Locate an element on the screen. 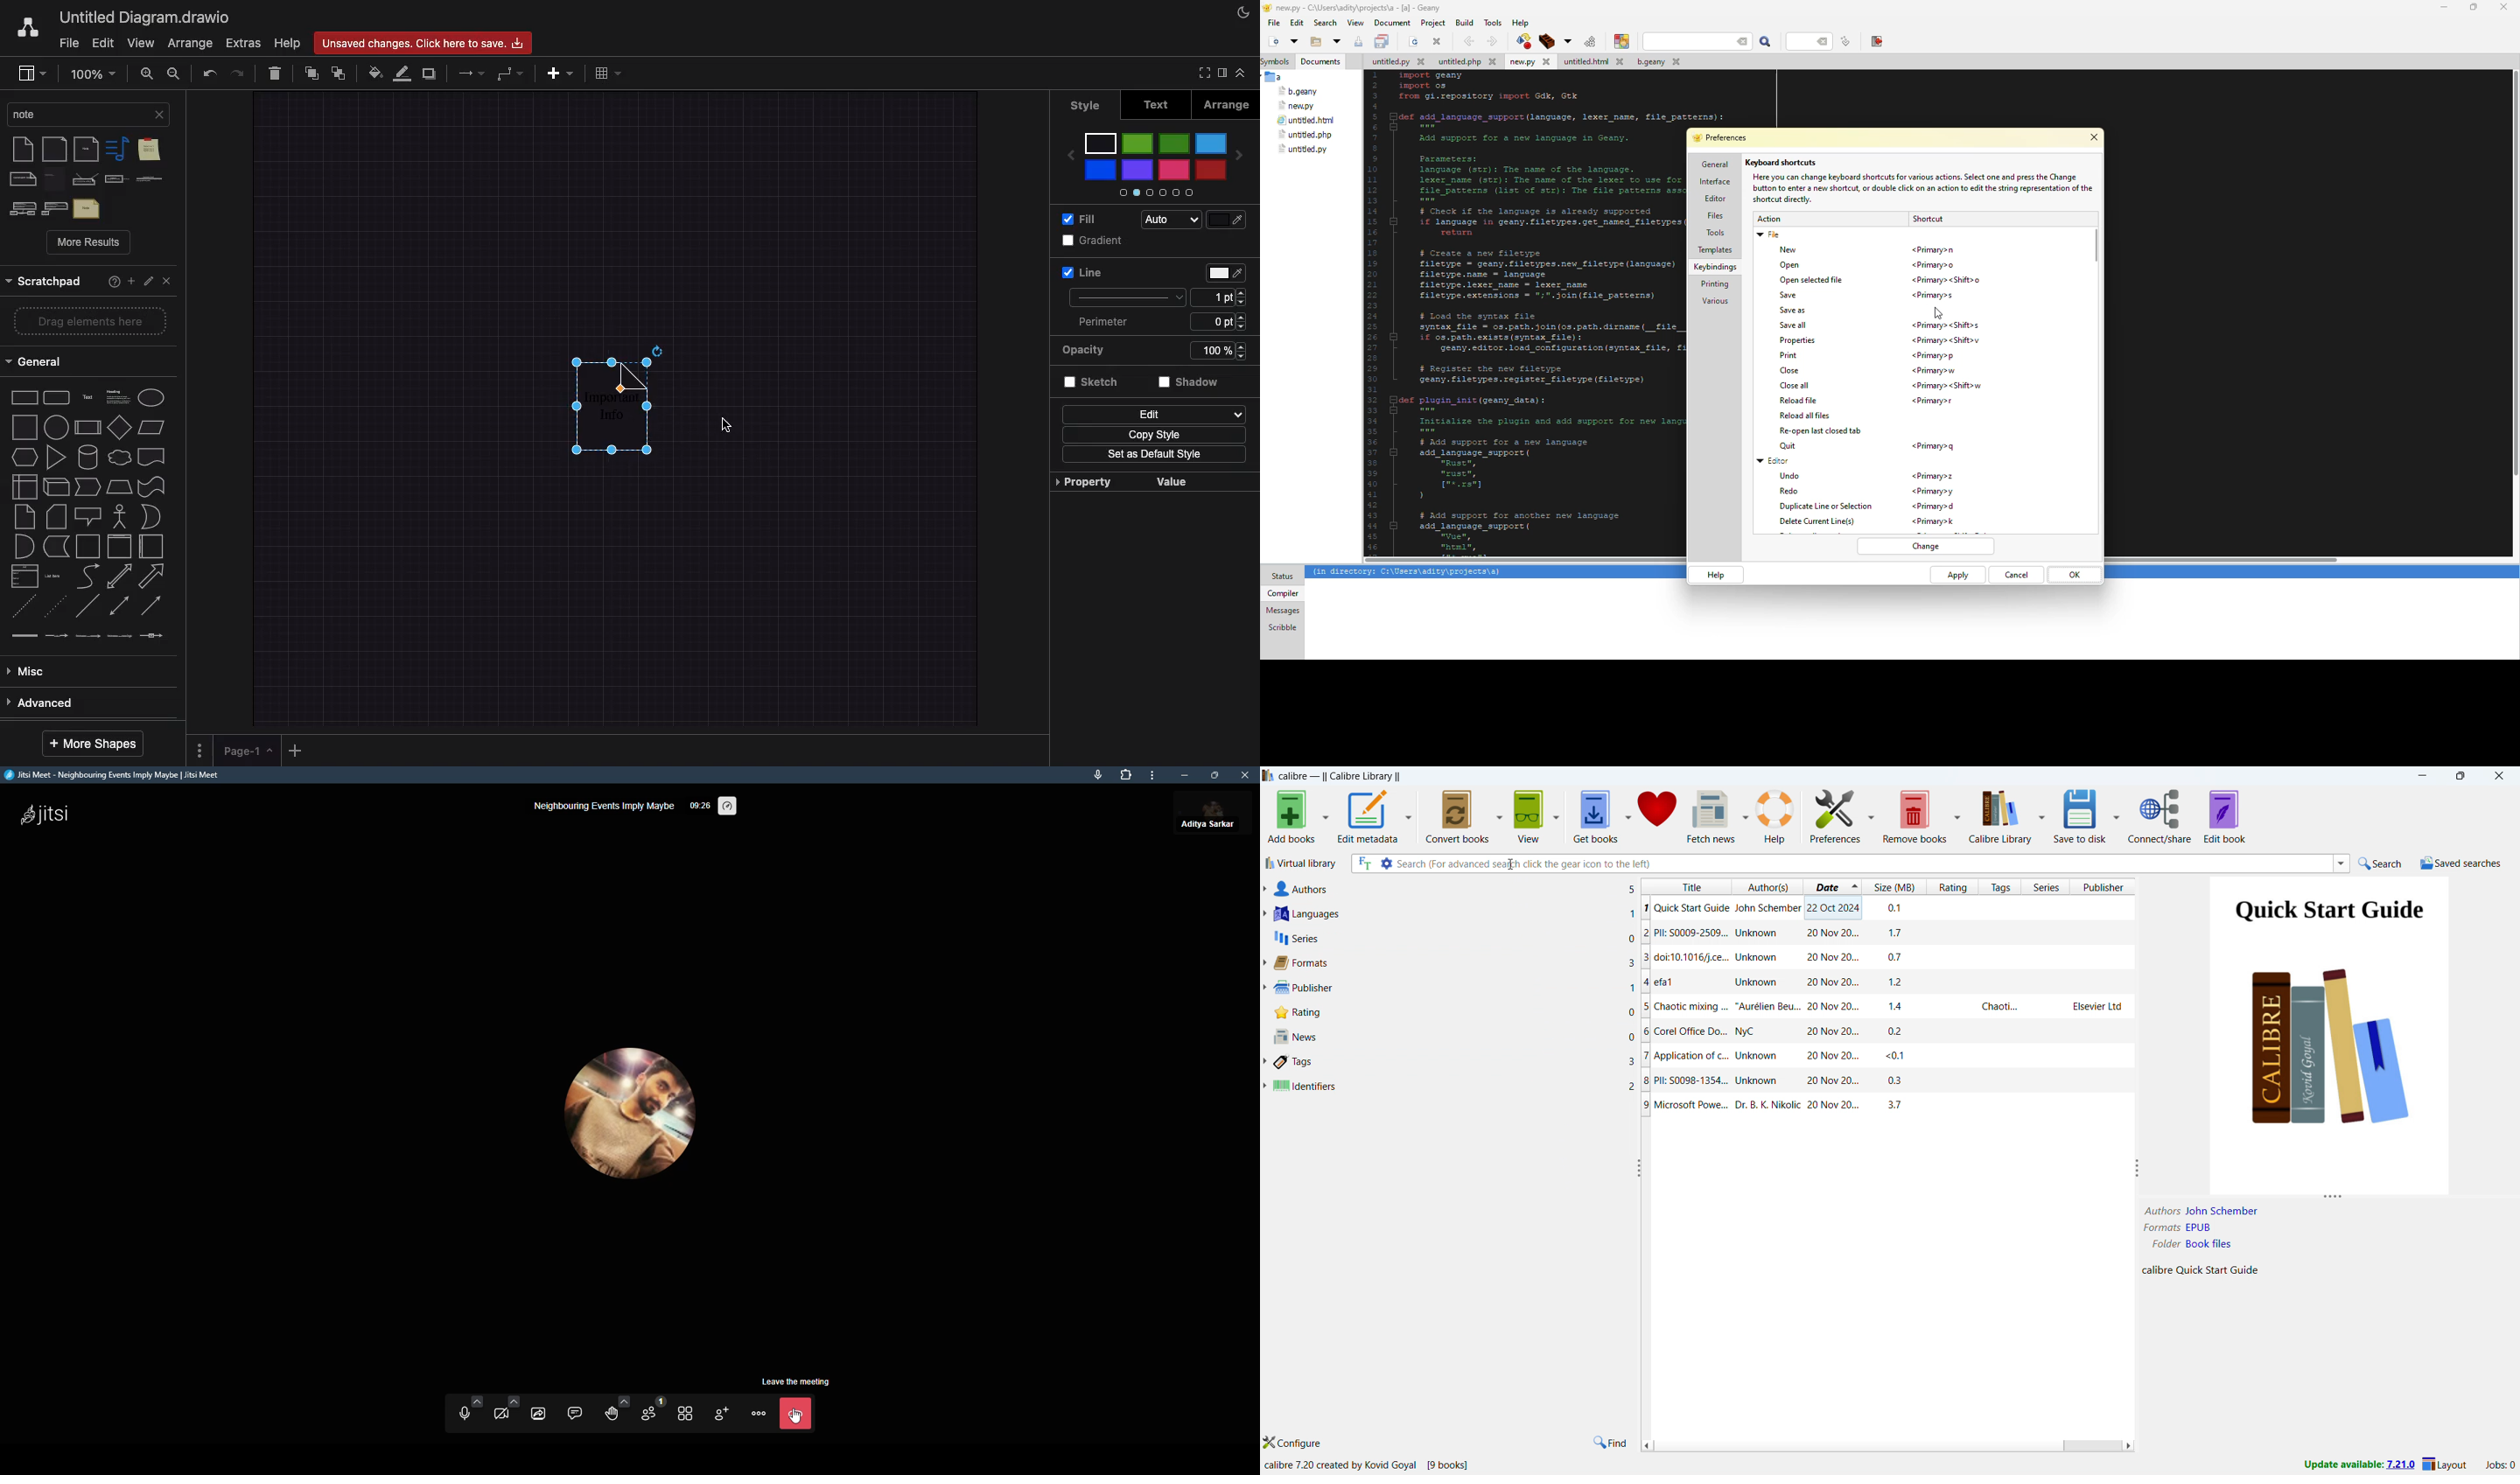  step is located at coordinates (89, 487).